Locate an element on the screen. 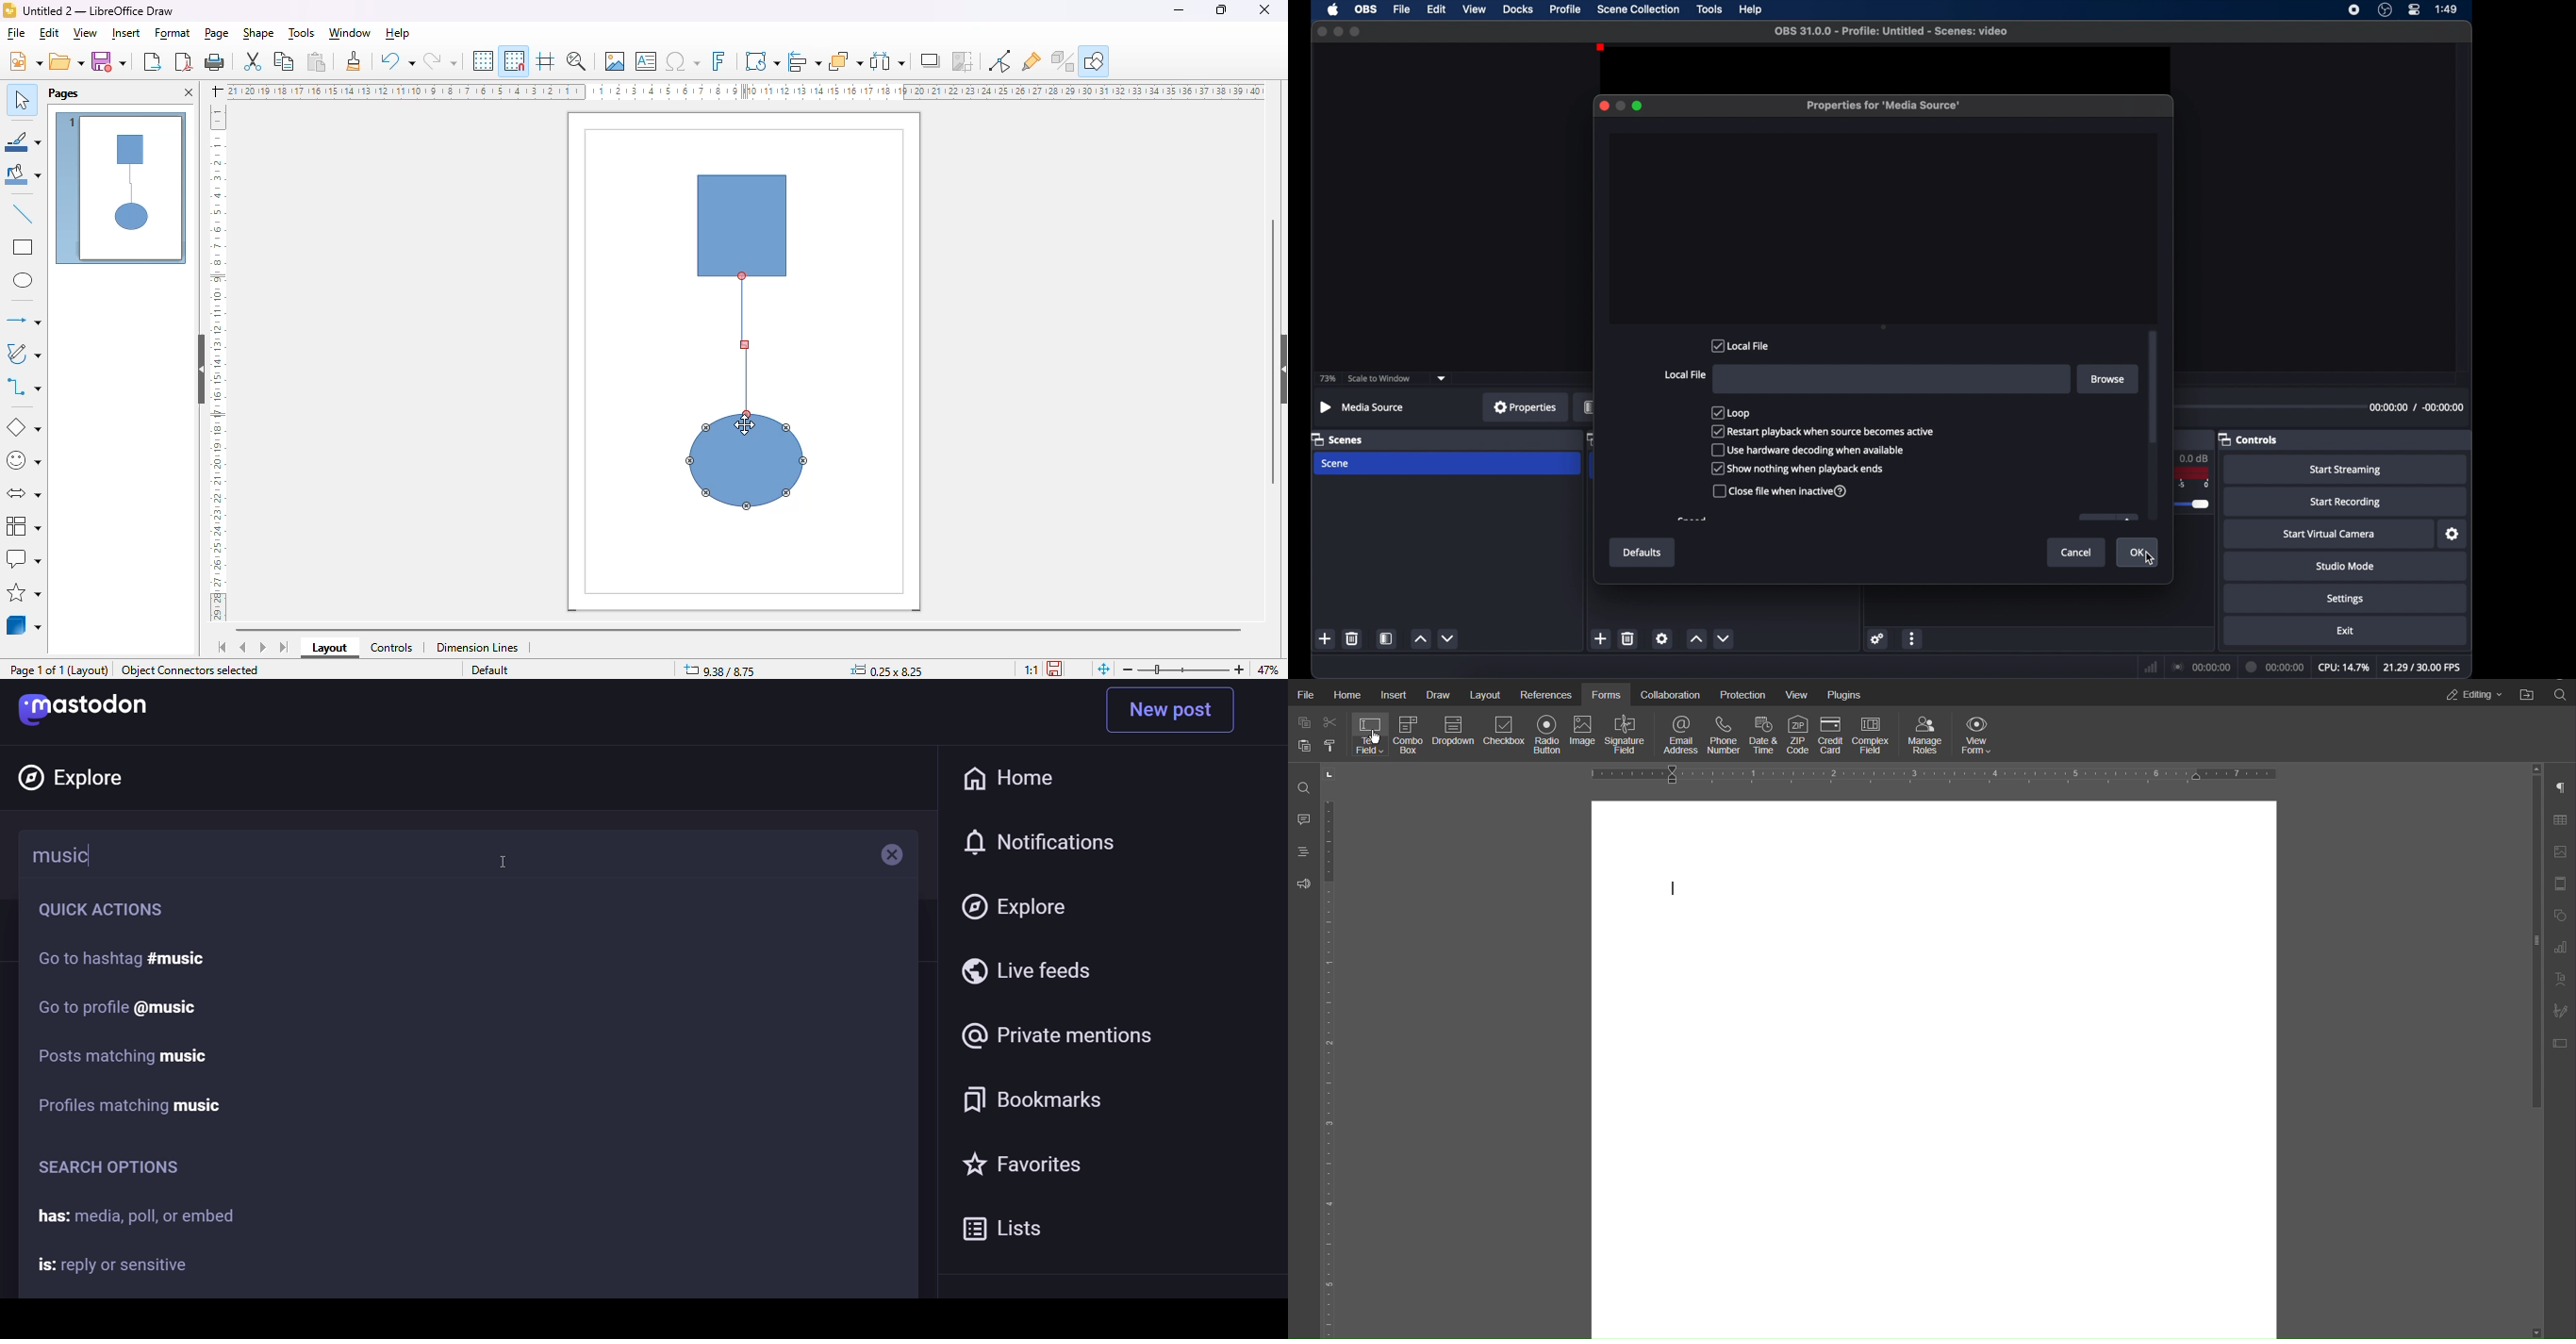 This screenshot has height=1344, width=2576. favorite is located at coordinates (1017, 1166).